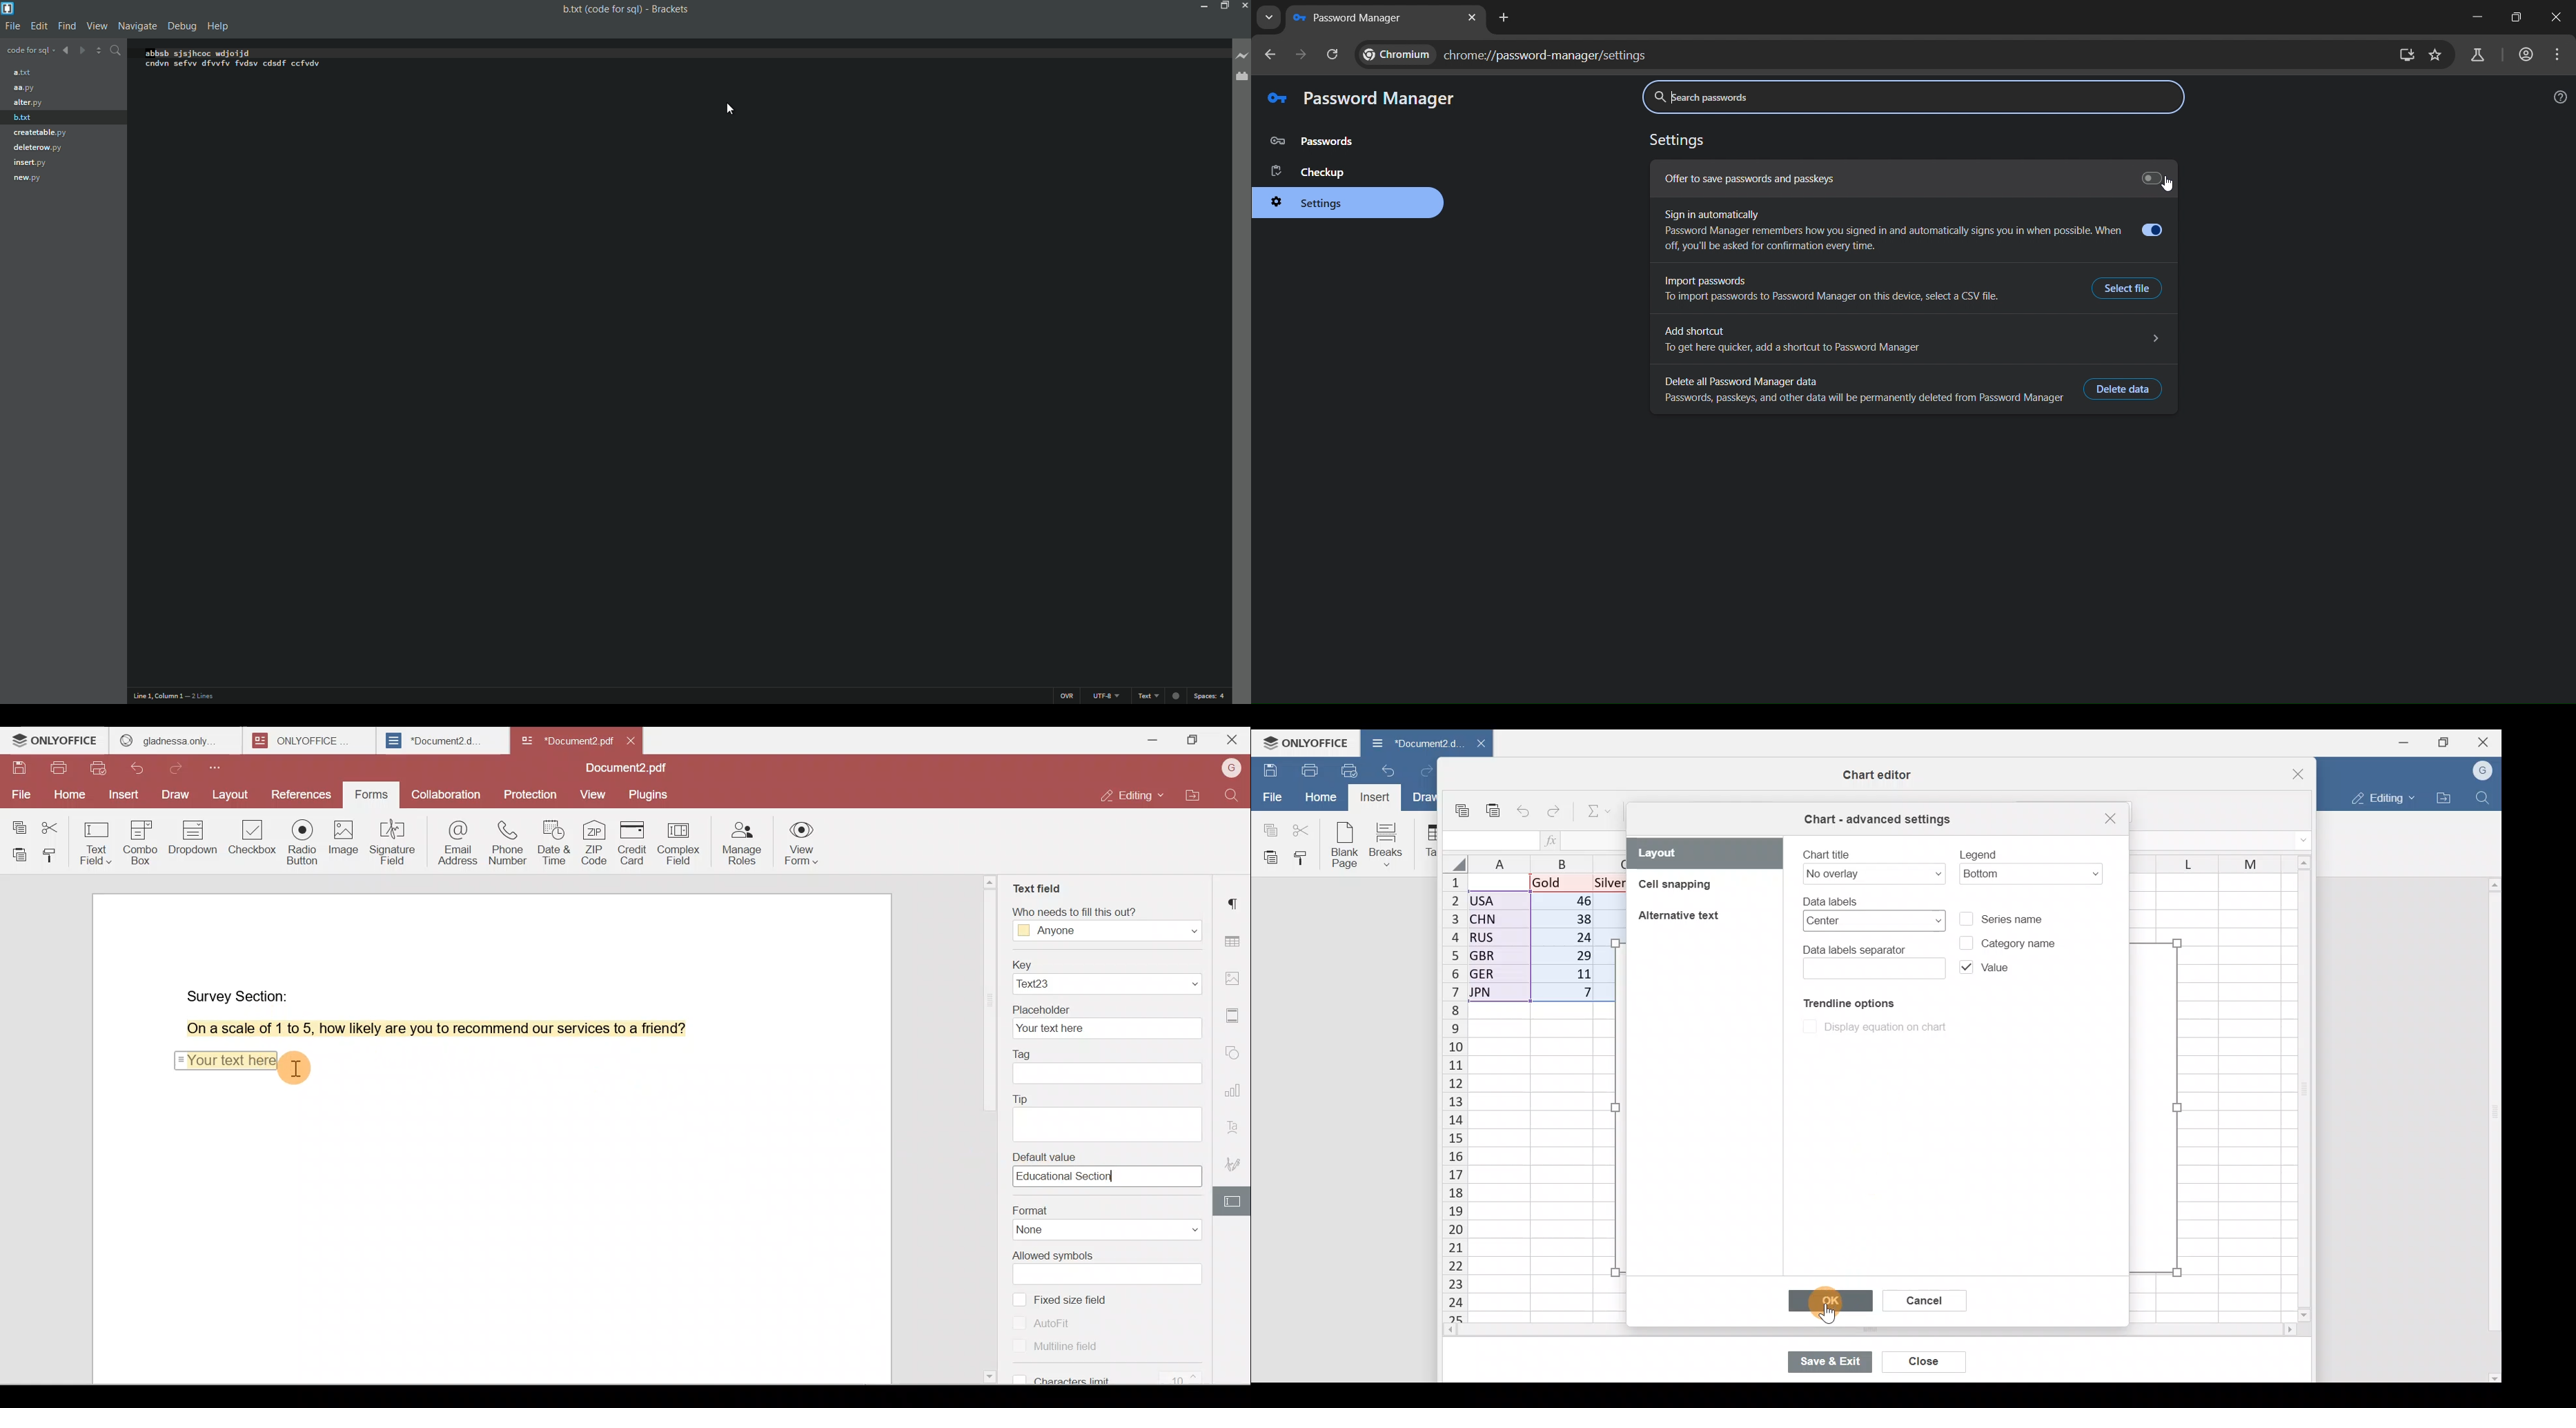  What do you see at coordinates (1236, 1083) in the screenshot?
I see `Chart settings` at bounding box center [1236, 1083].